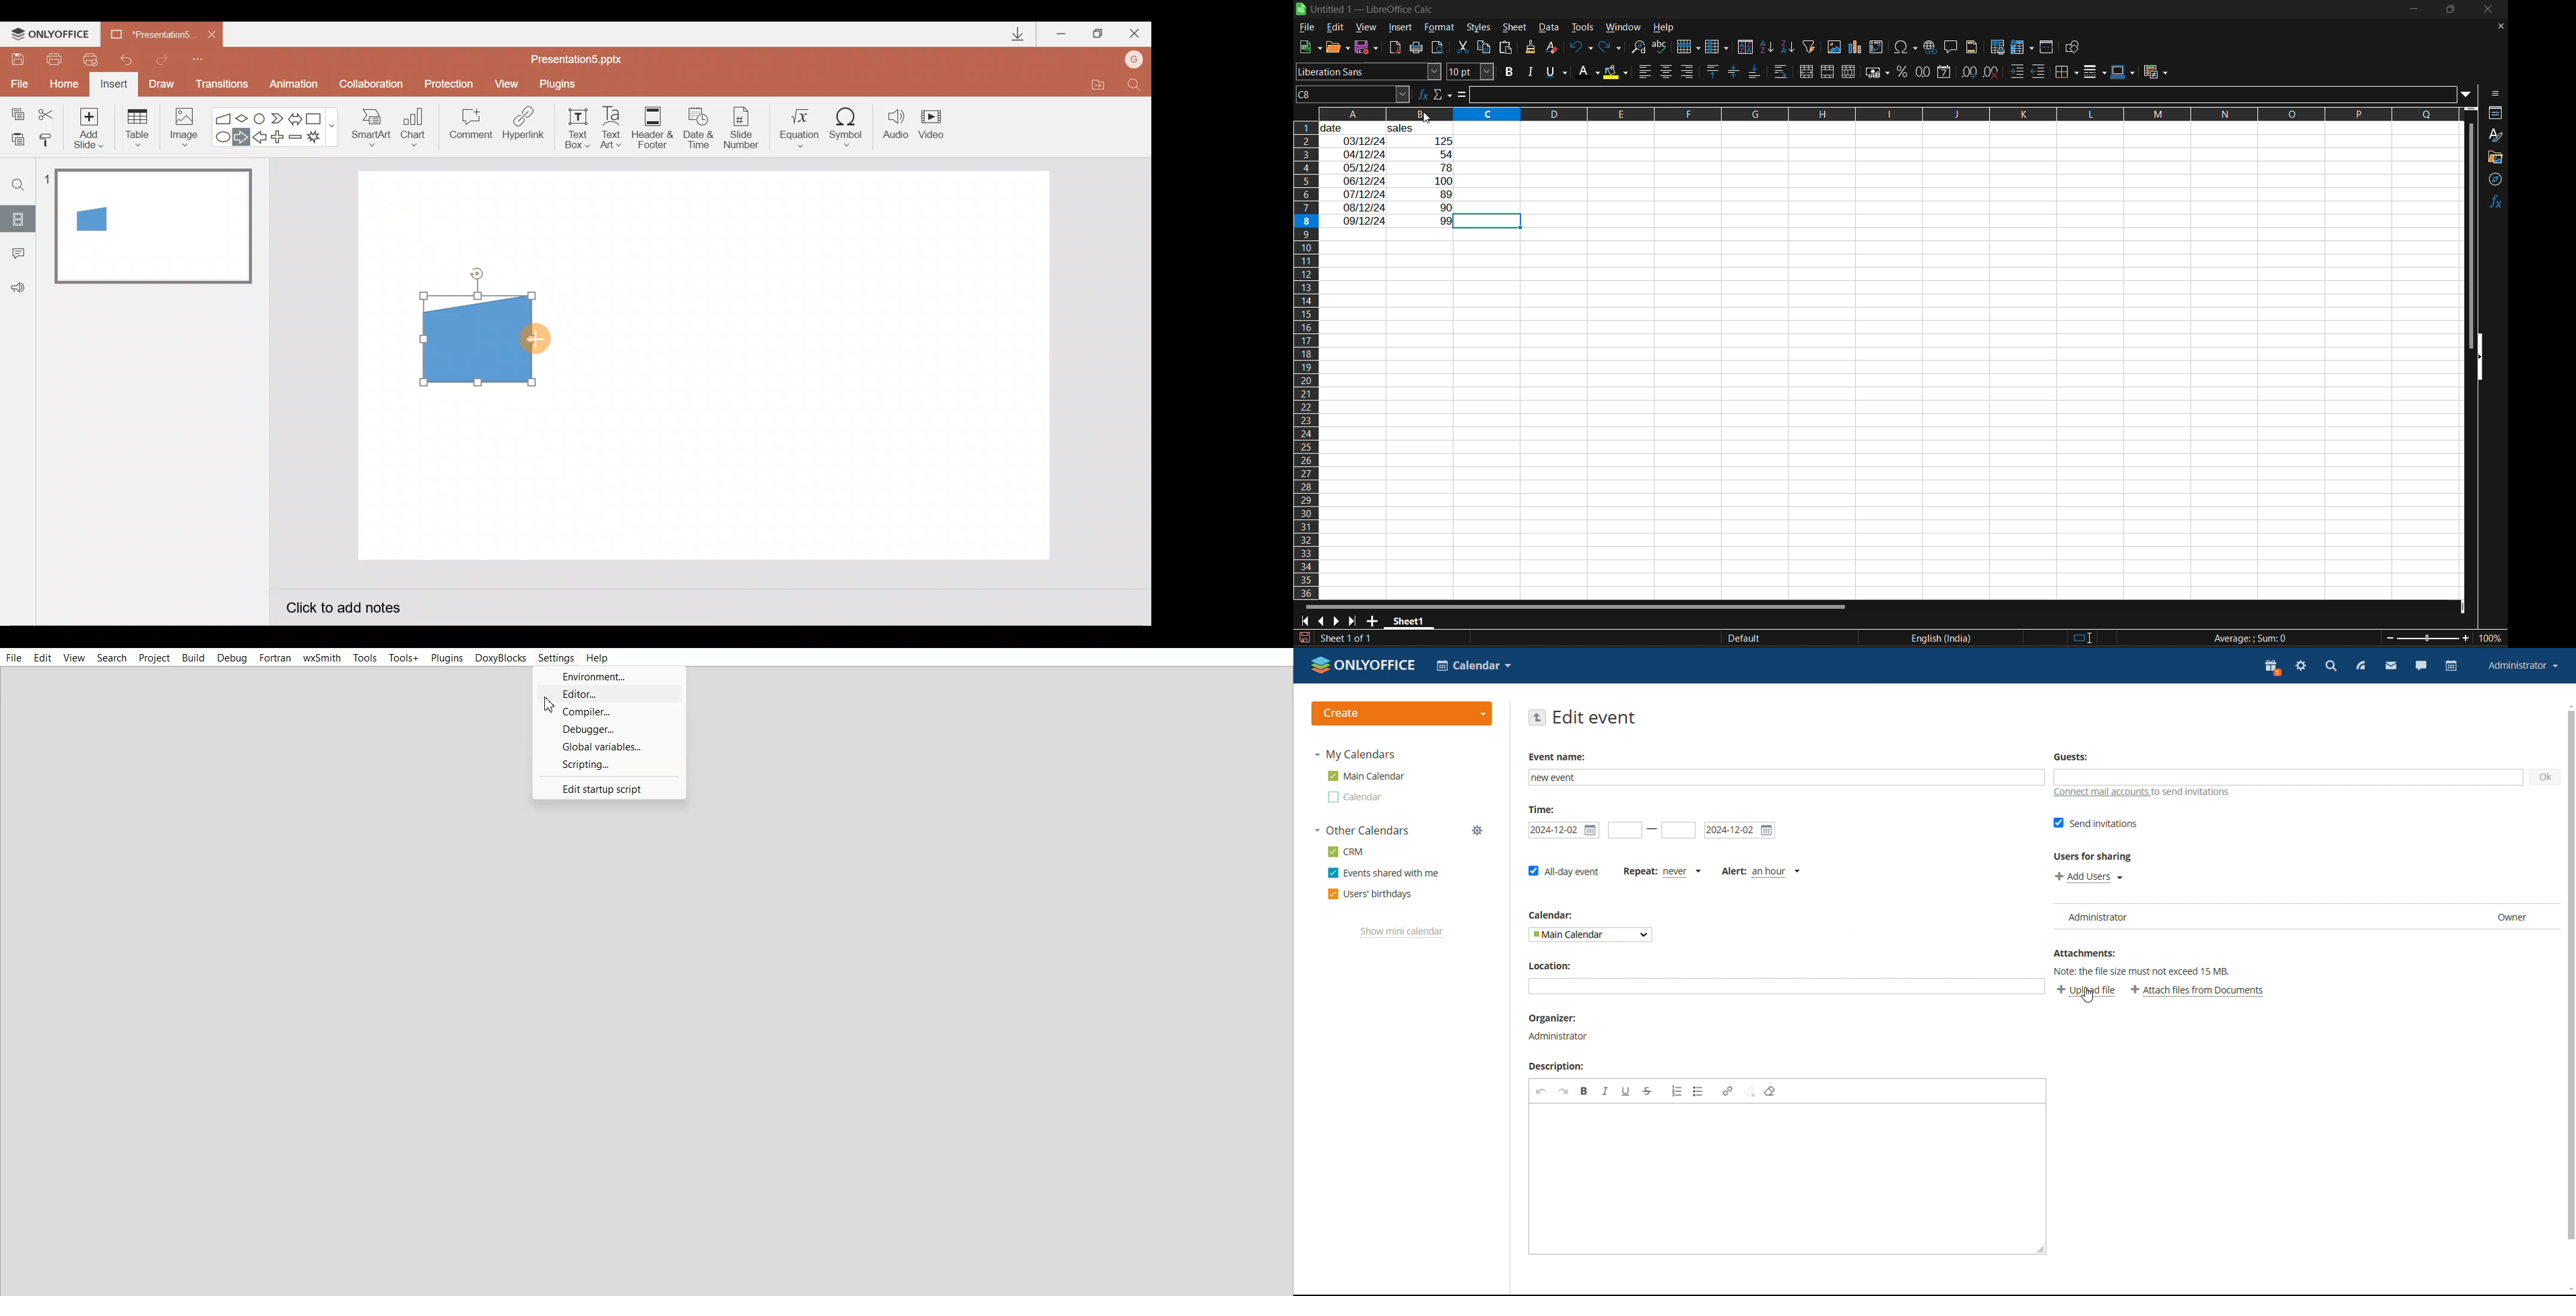 The image size is (2576, 1316). What do you see at coordinates (242, 136) in the screenshot?
I see `Right arrow` at bounding box center [242, 136].